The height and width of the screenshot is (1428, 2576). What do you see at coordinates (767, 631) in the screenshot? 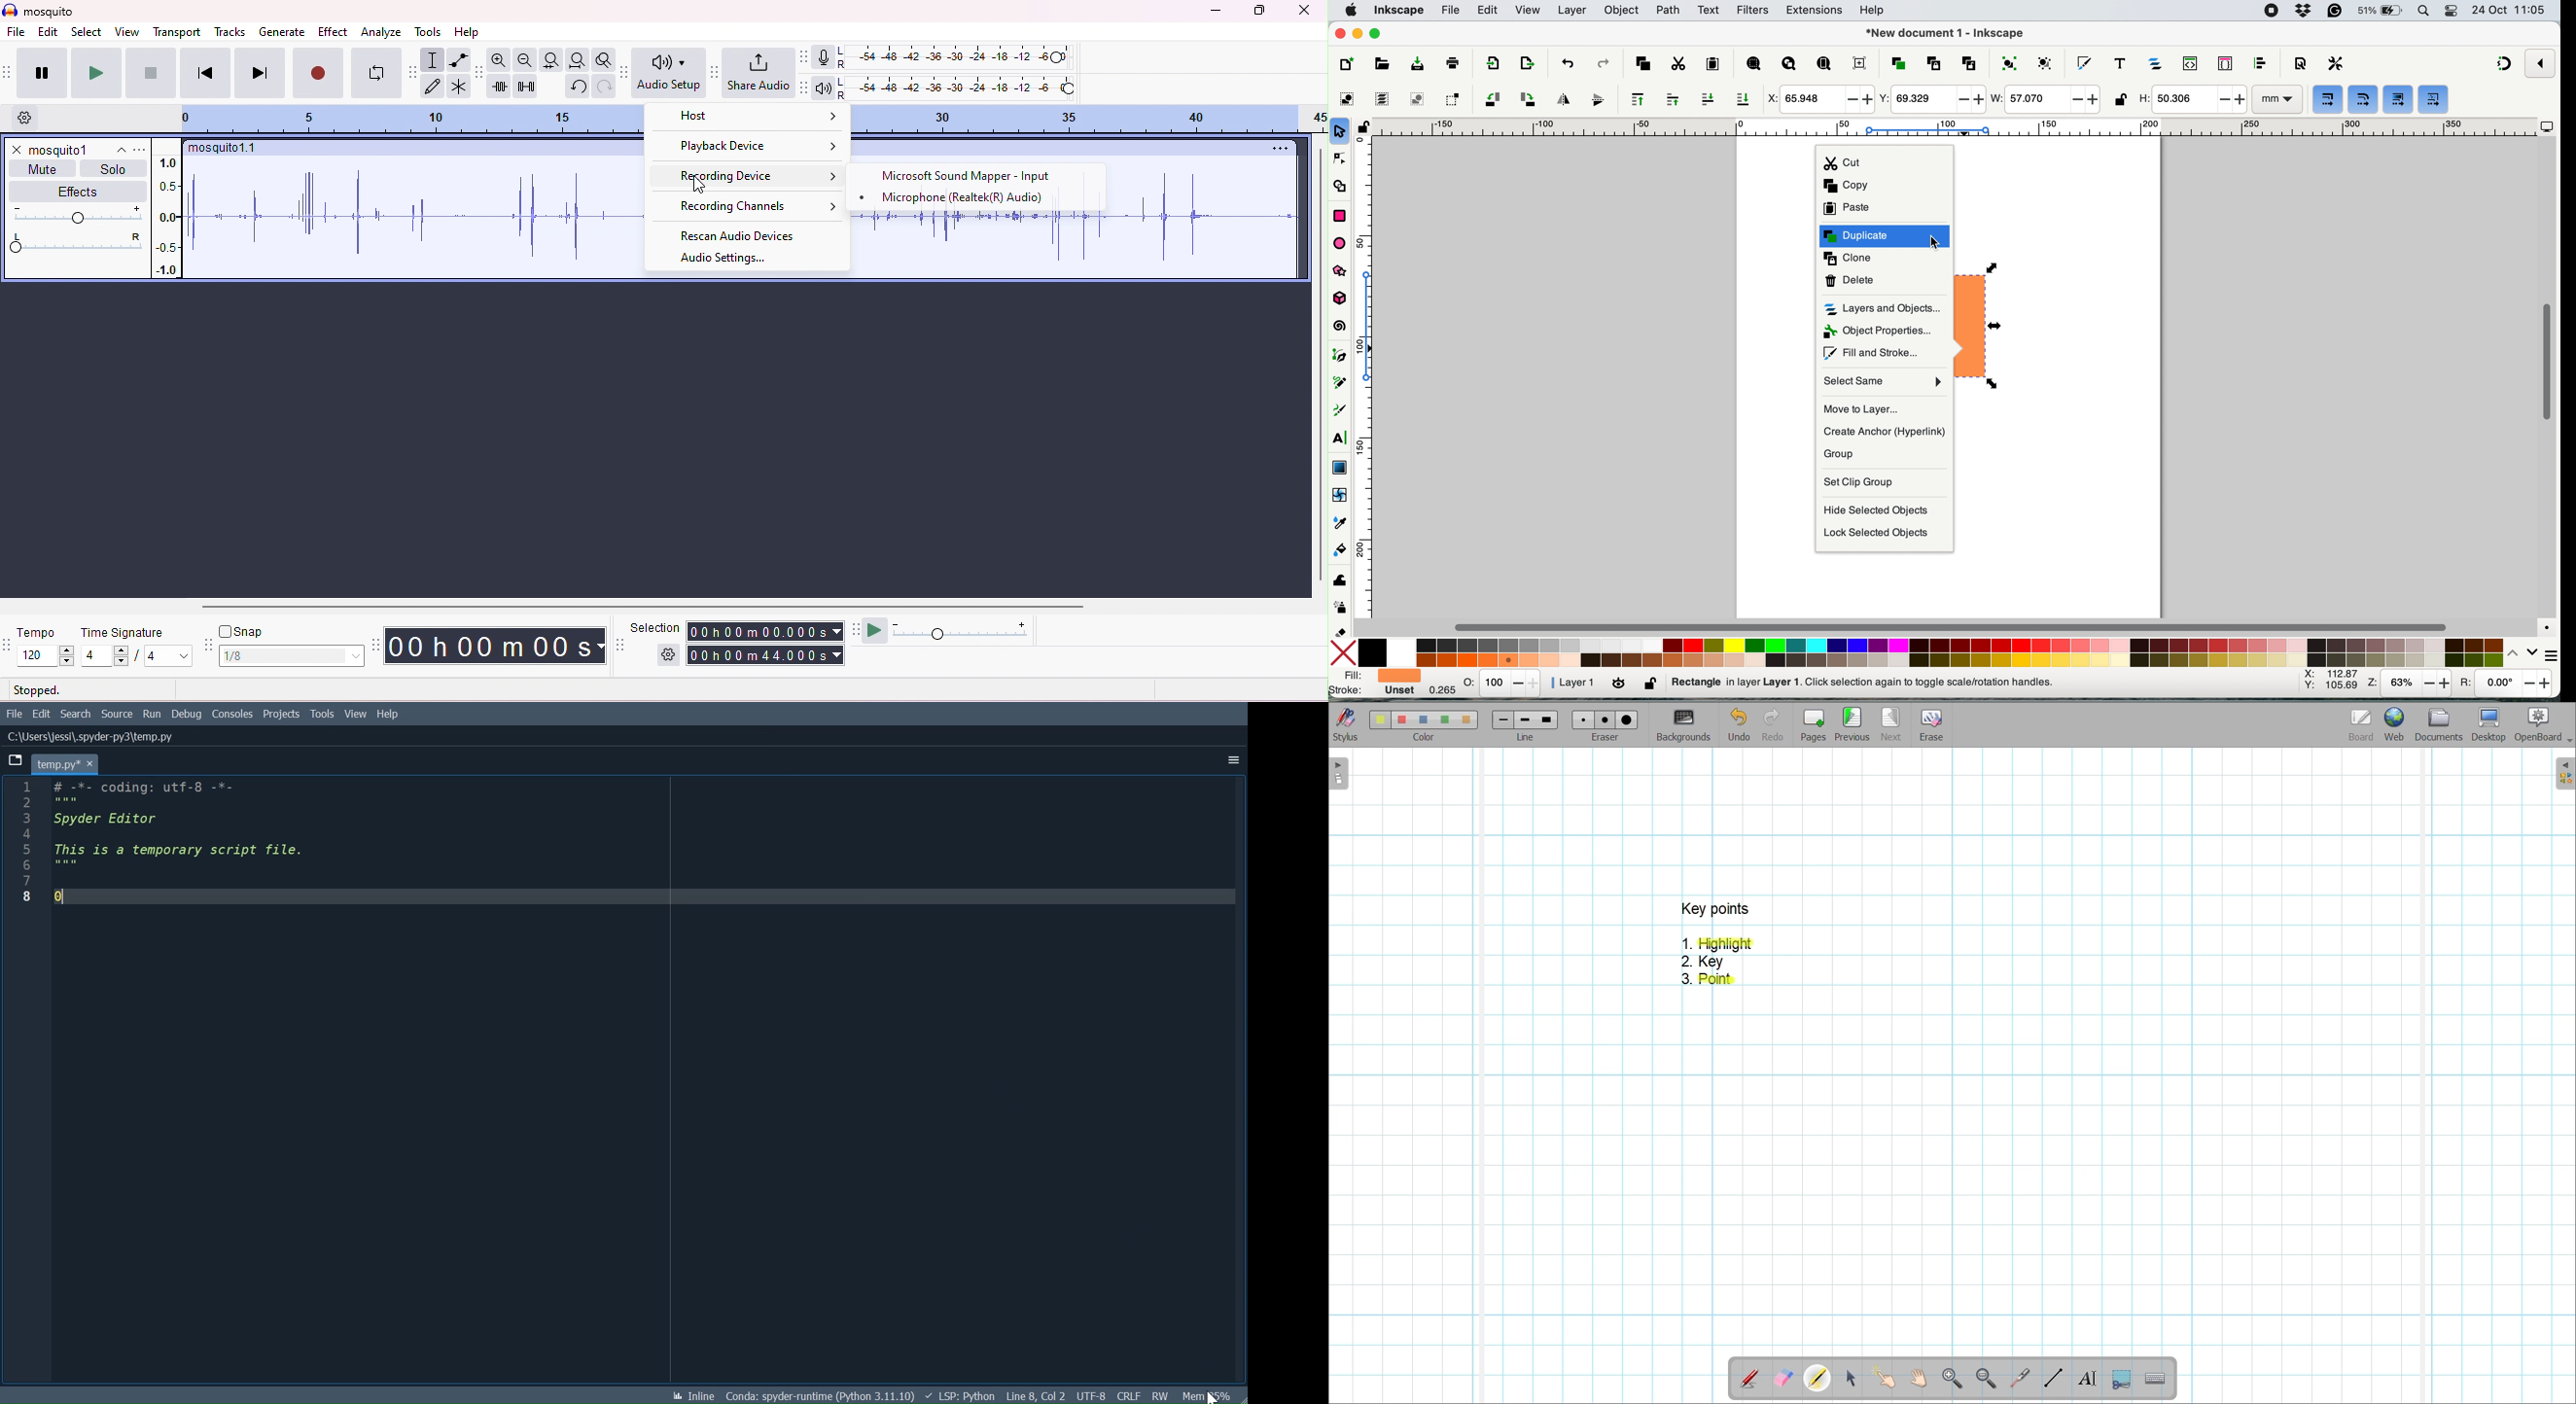
I see `selection time` at bounding box center [767, 631].